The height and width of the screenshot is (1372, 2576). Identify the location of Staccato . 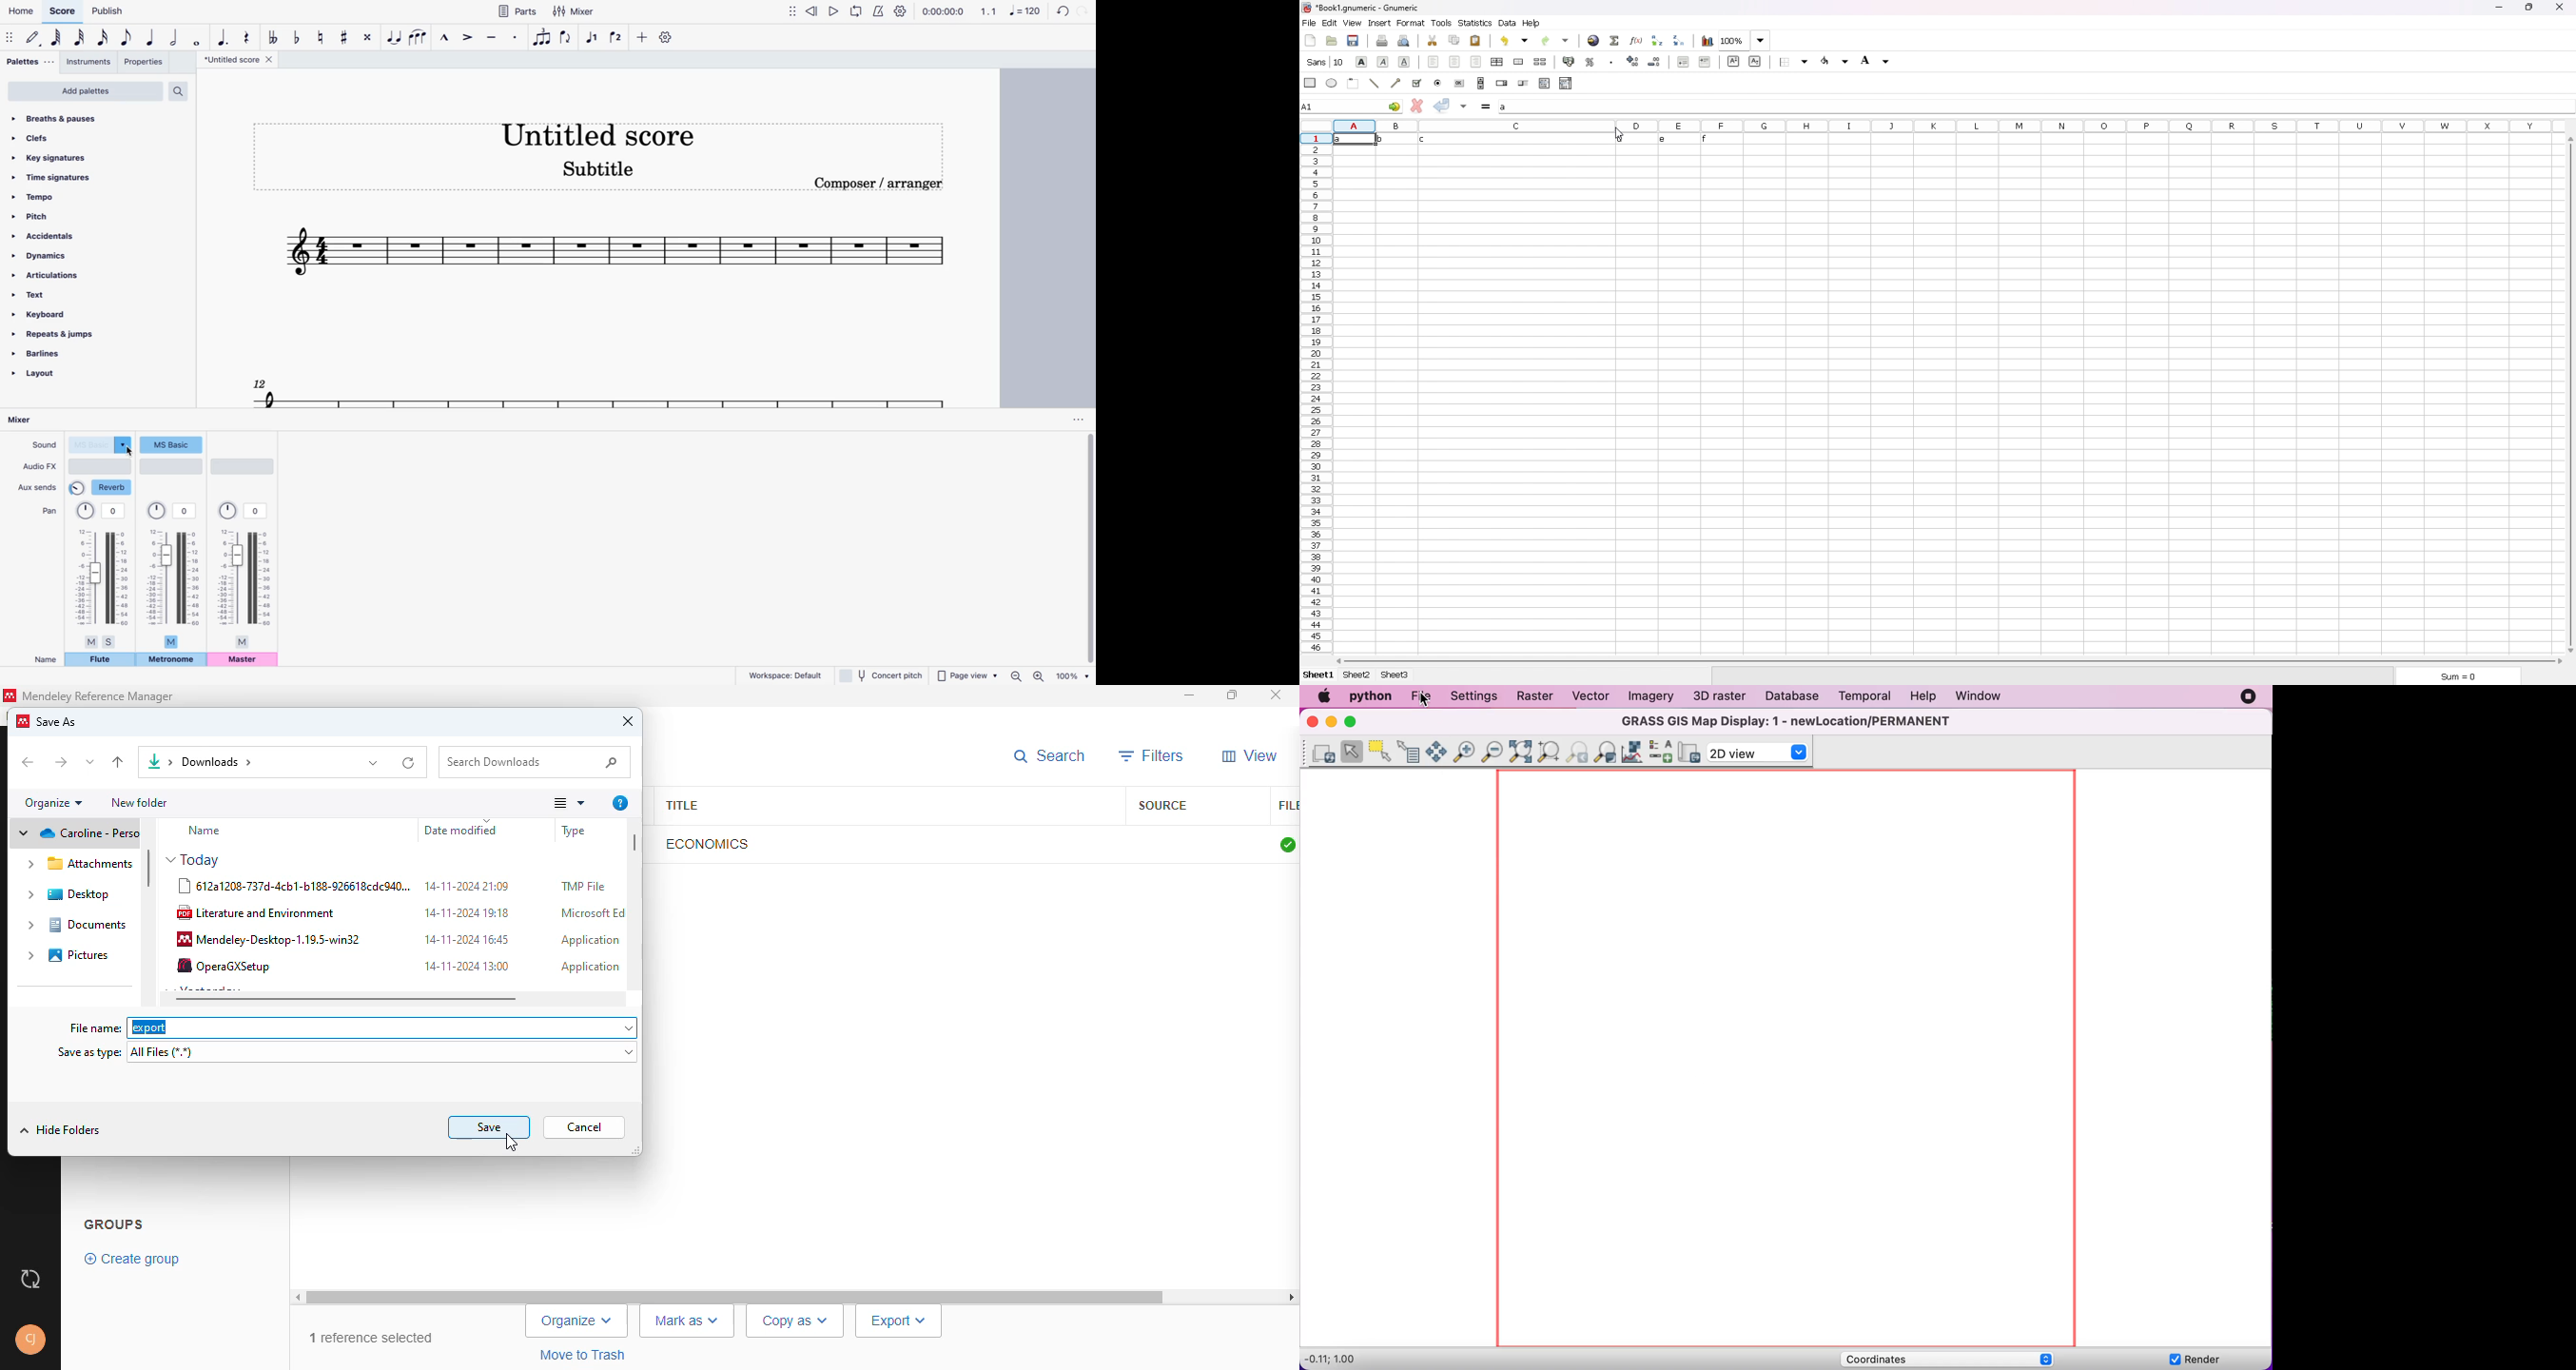
(517, 36).